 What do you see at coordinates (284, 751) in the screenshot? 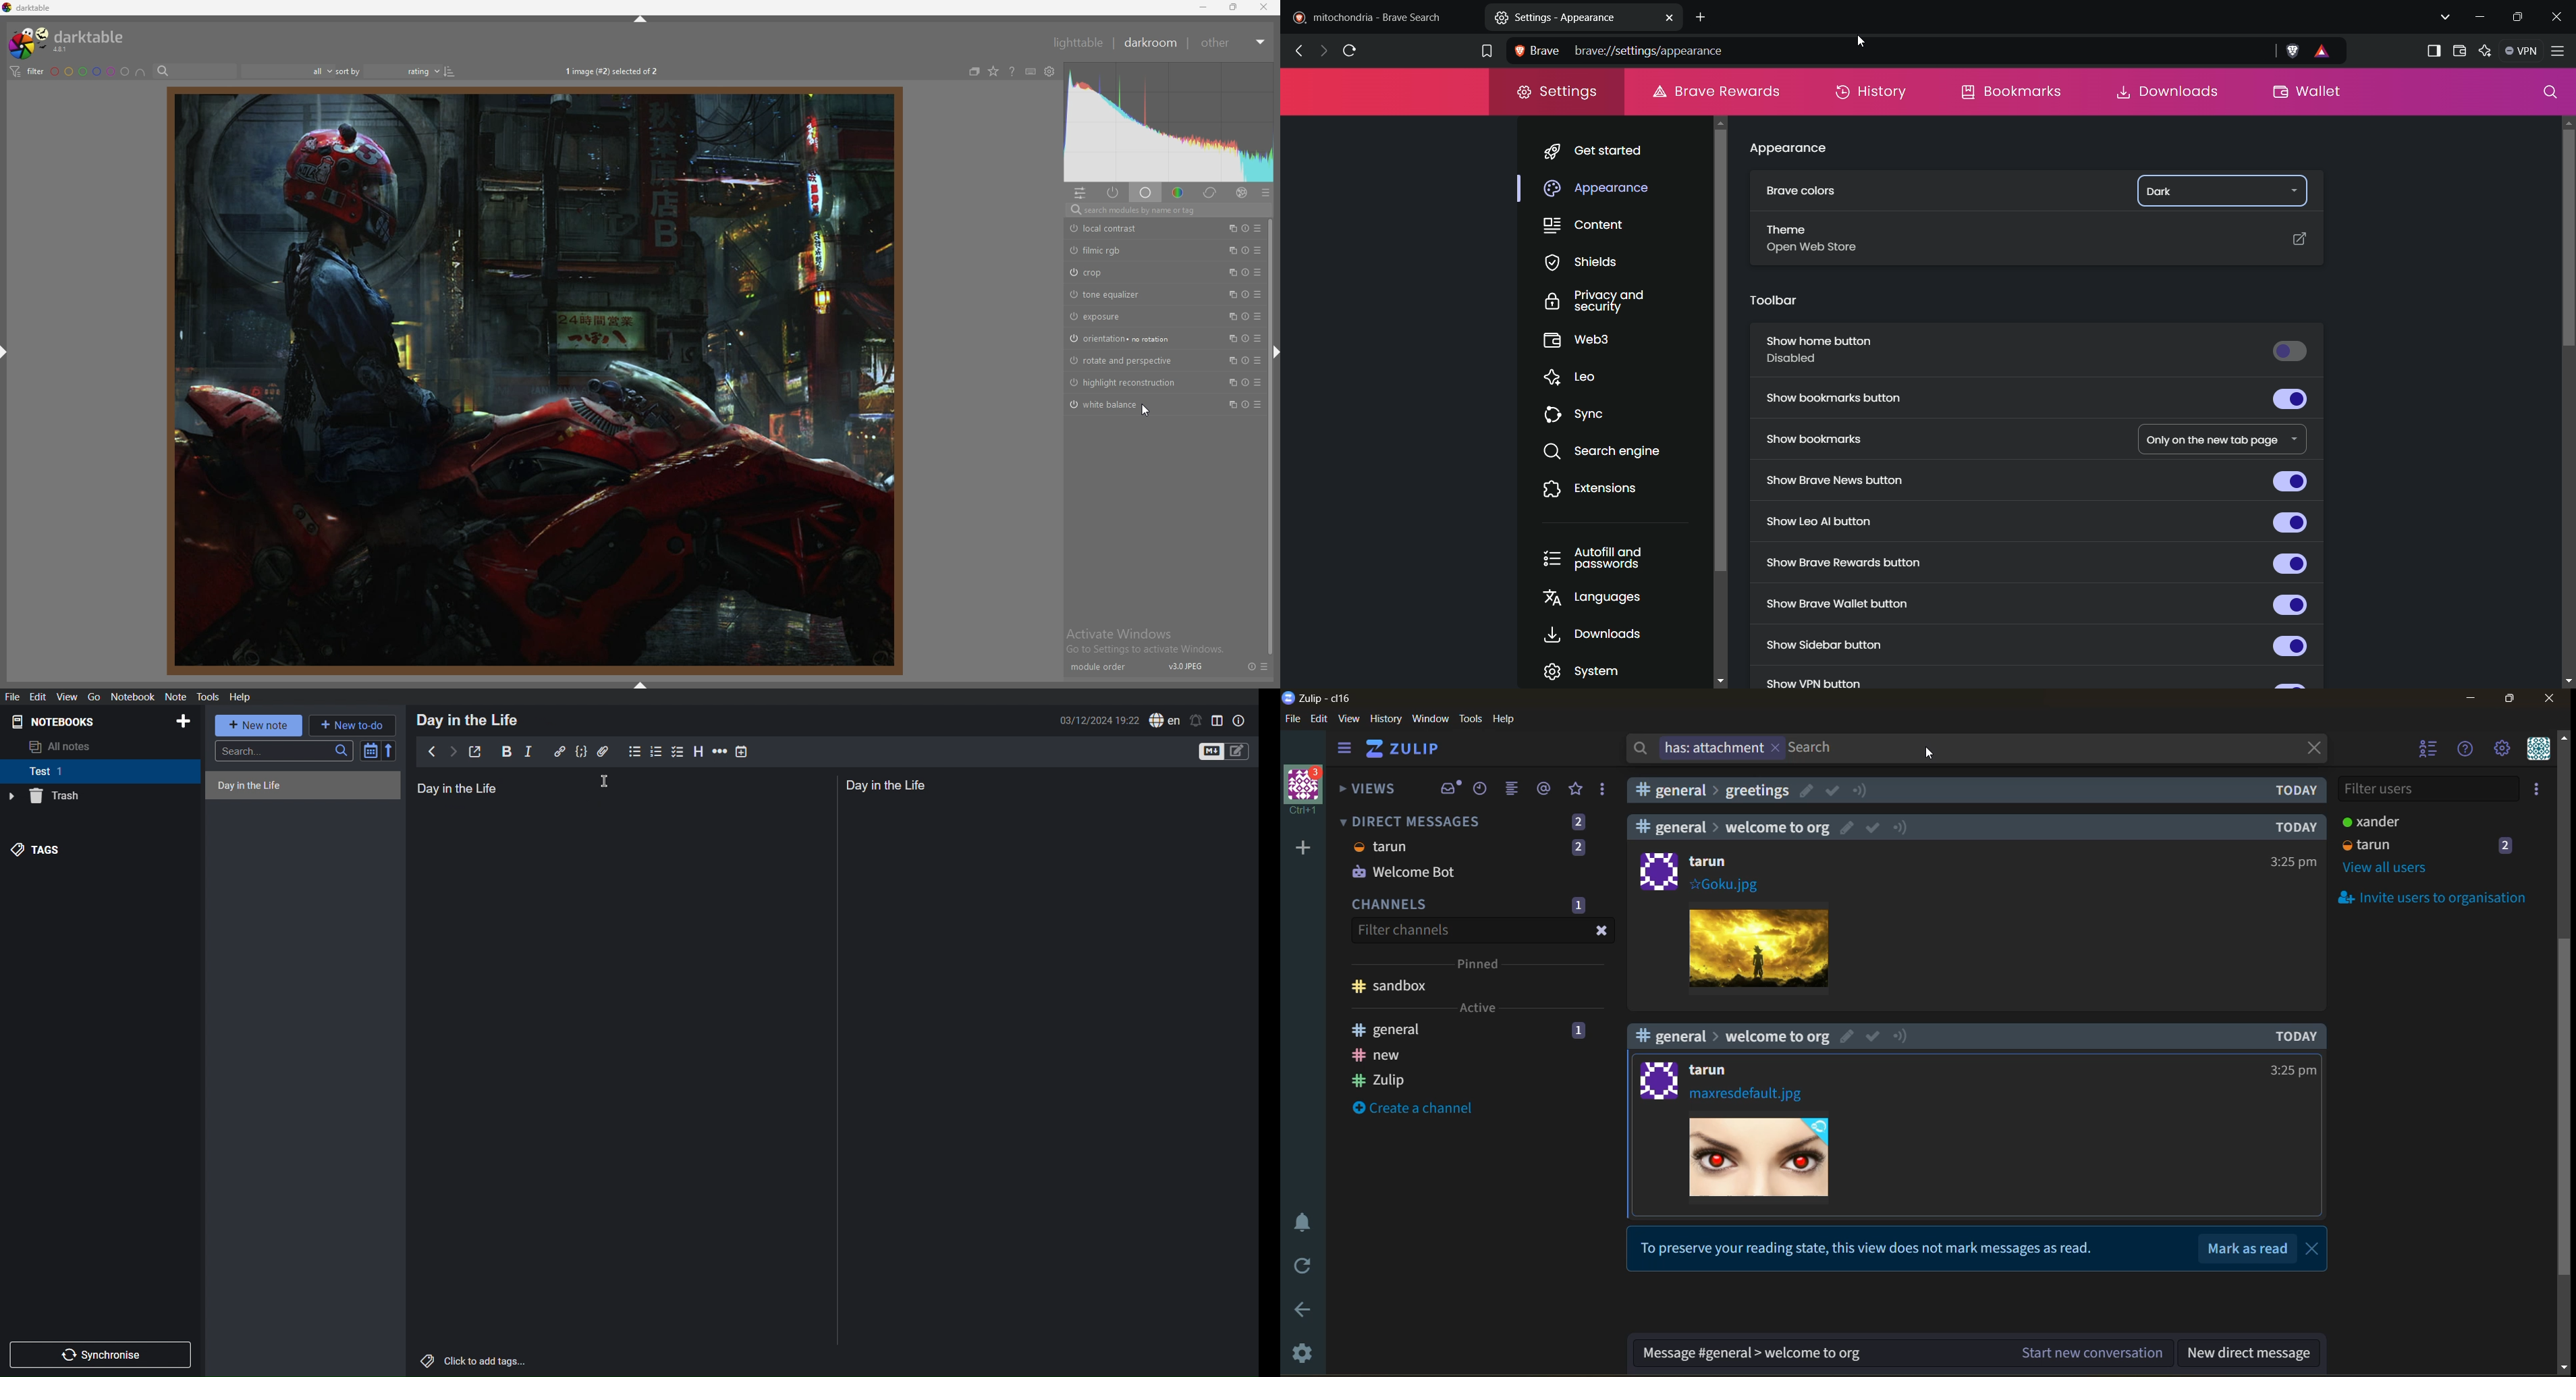
I see `Search` at bounding box center [284, 751].